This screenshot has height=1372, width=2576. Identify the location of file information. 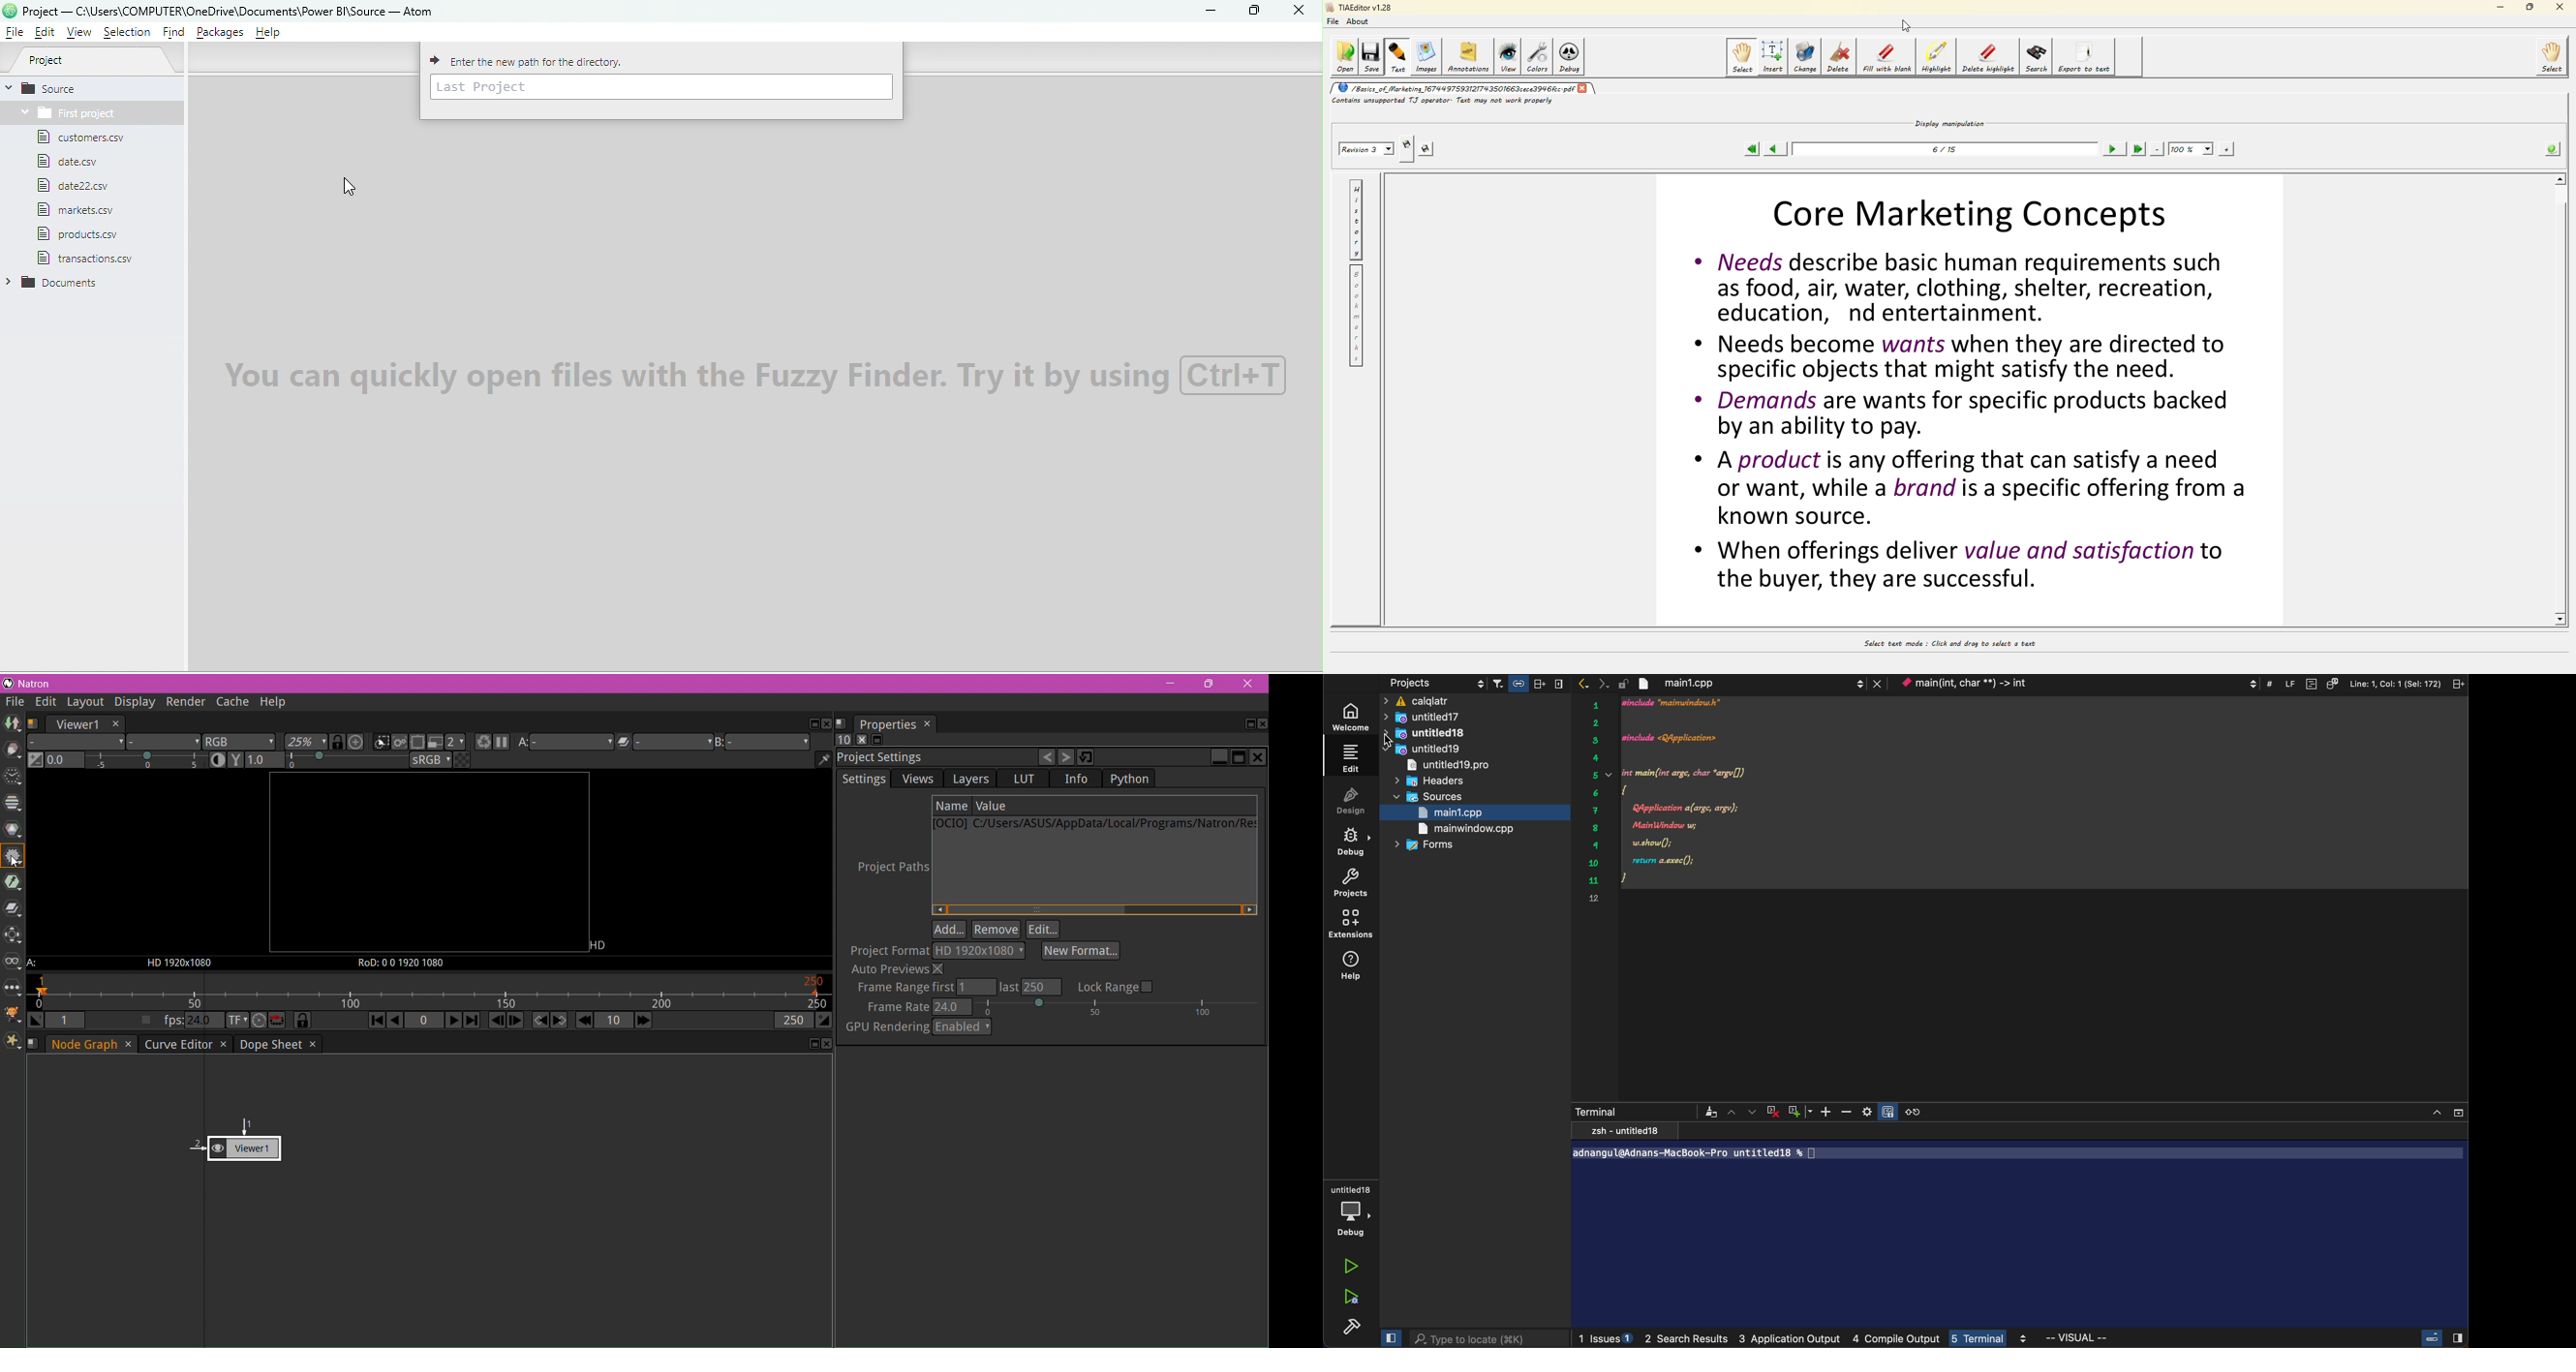
(2355, 684).